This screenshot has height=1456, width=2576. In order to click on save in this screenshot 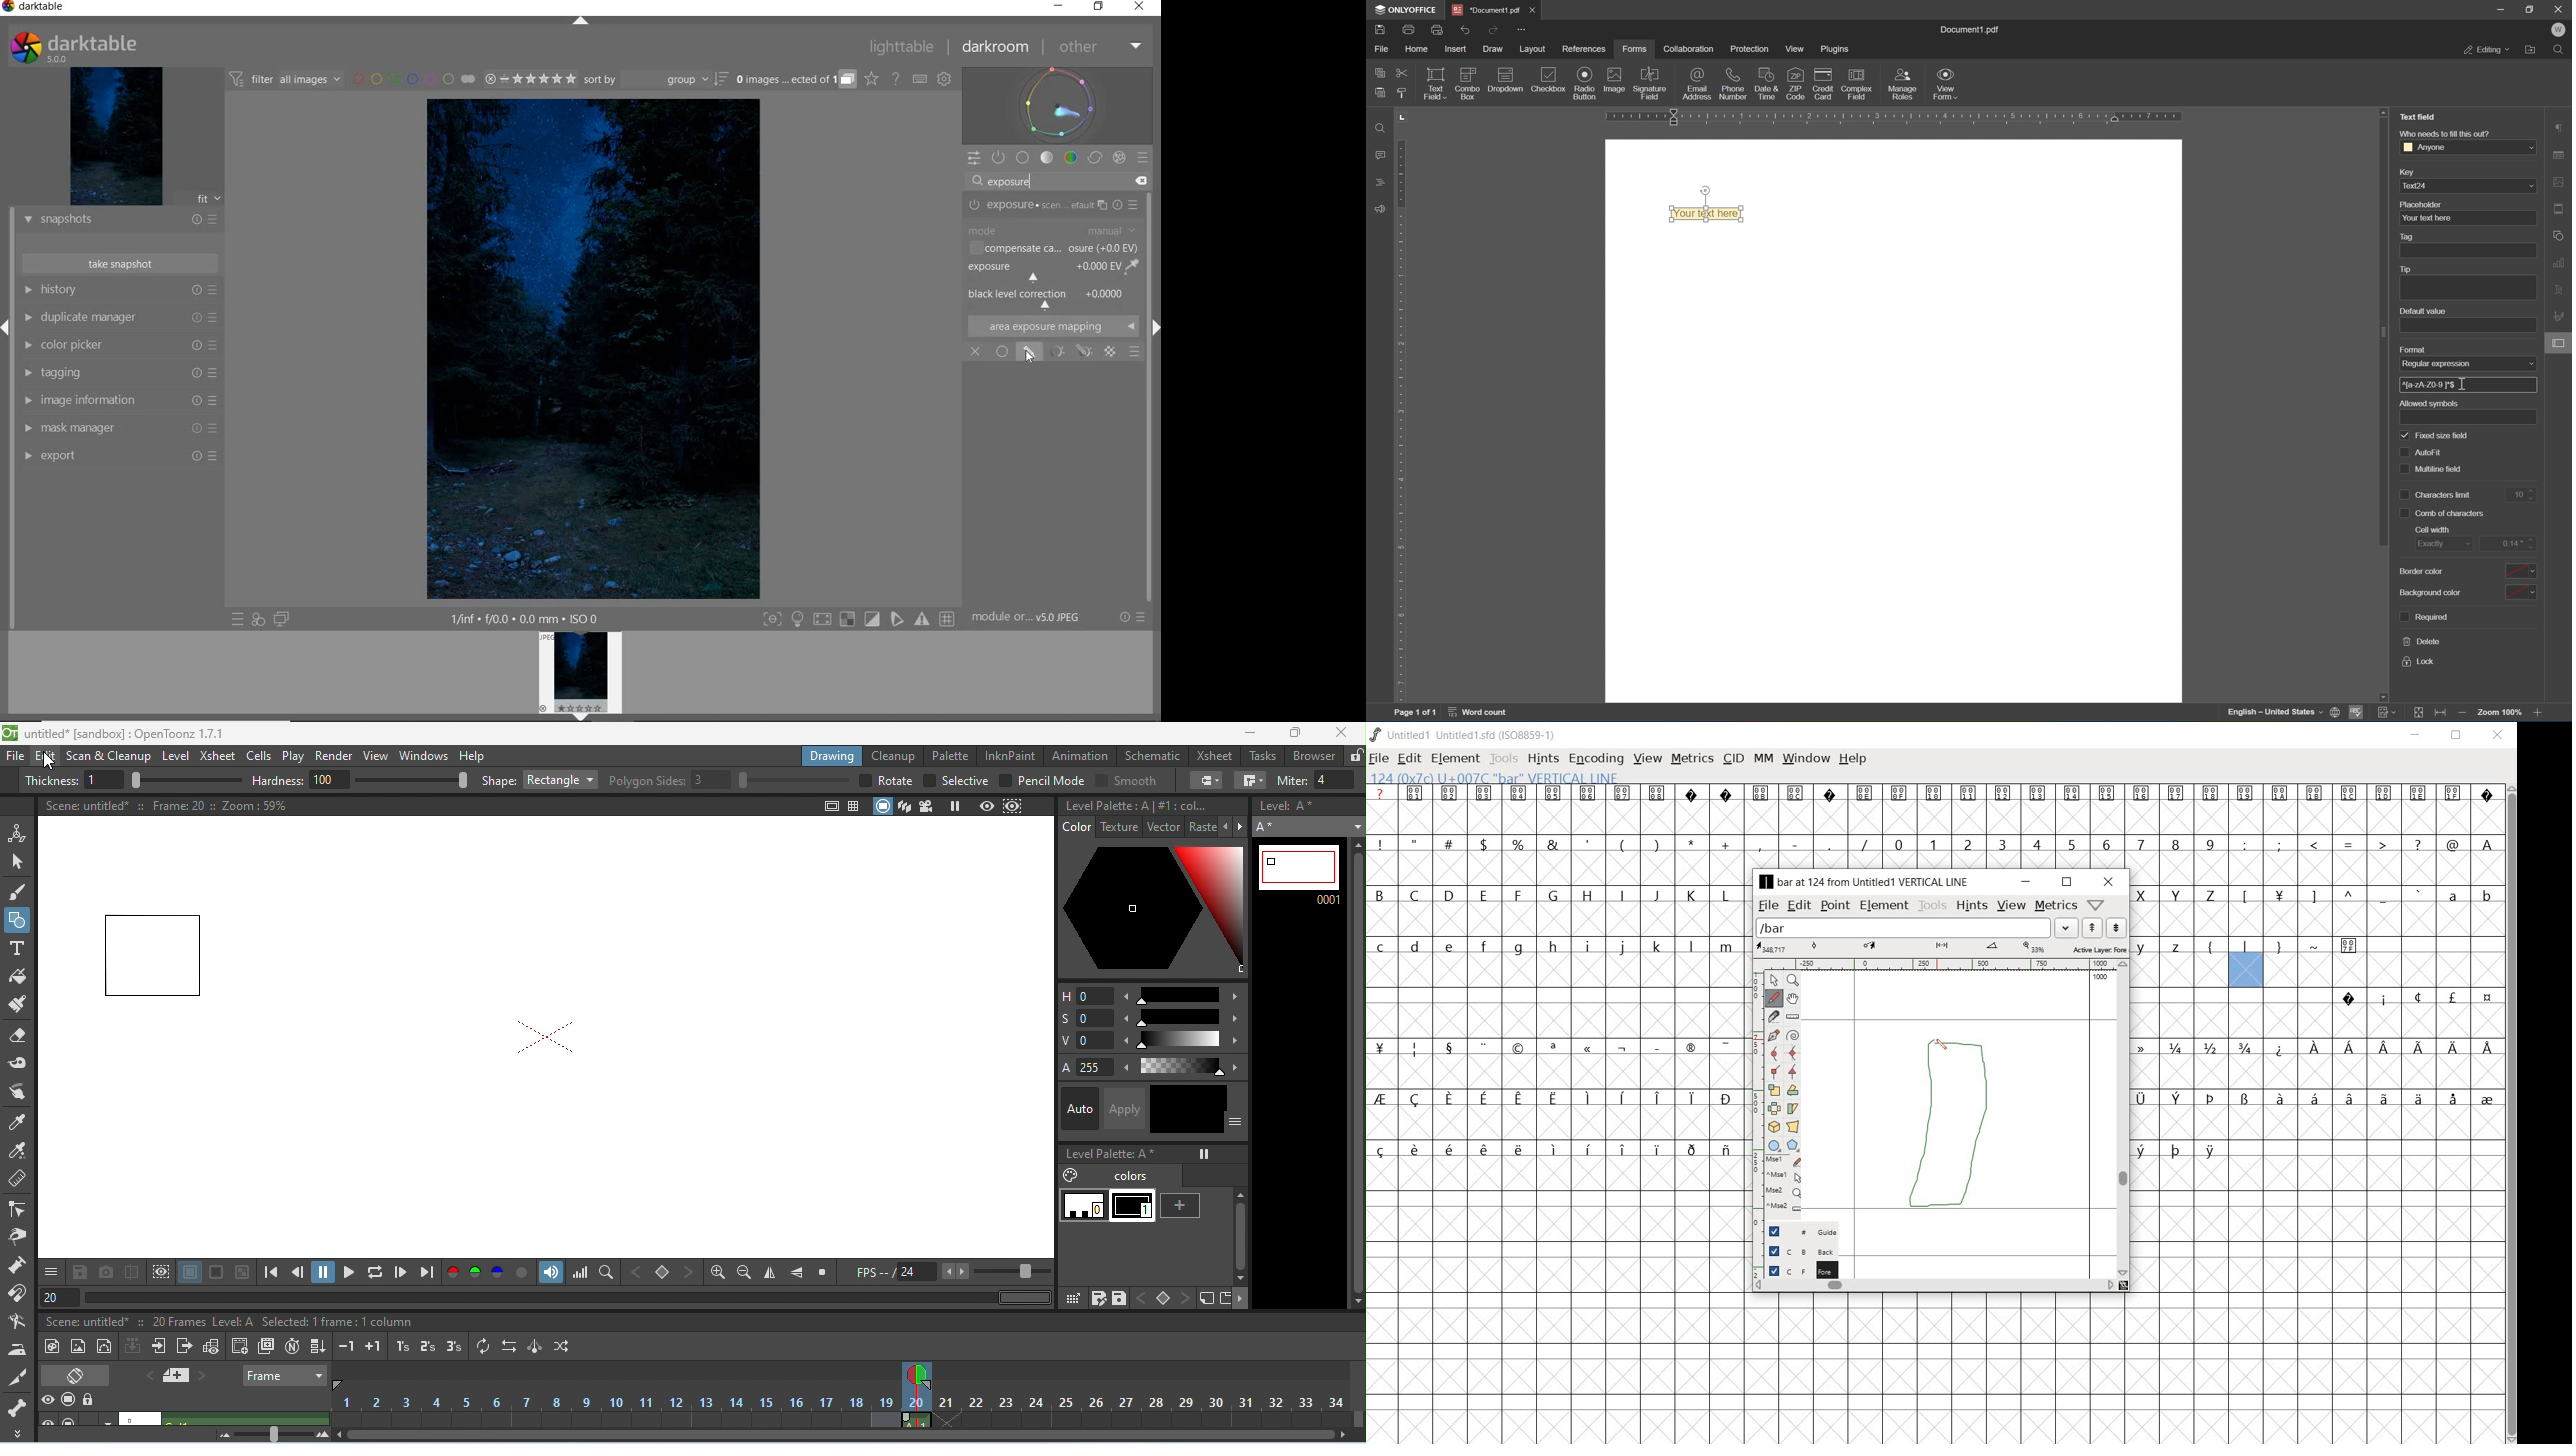, I will do `click(1380, 31)`.